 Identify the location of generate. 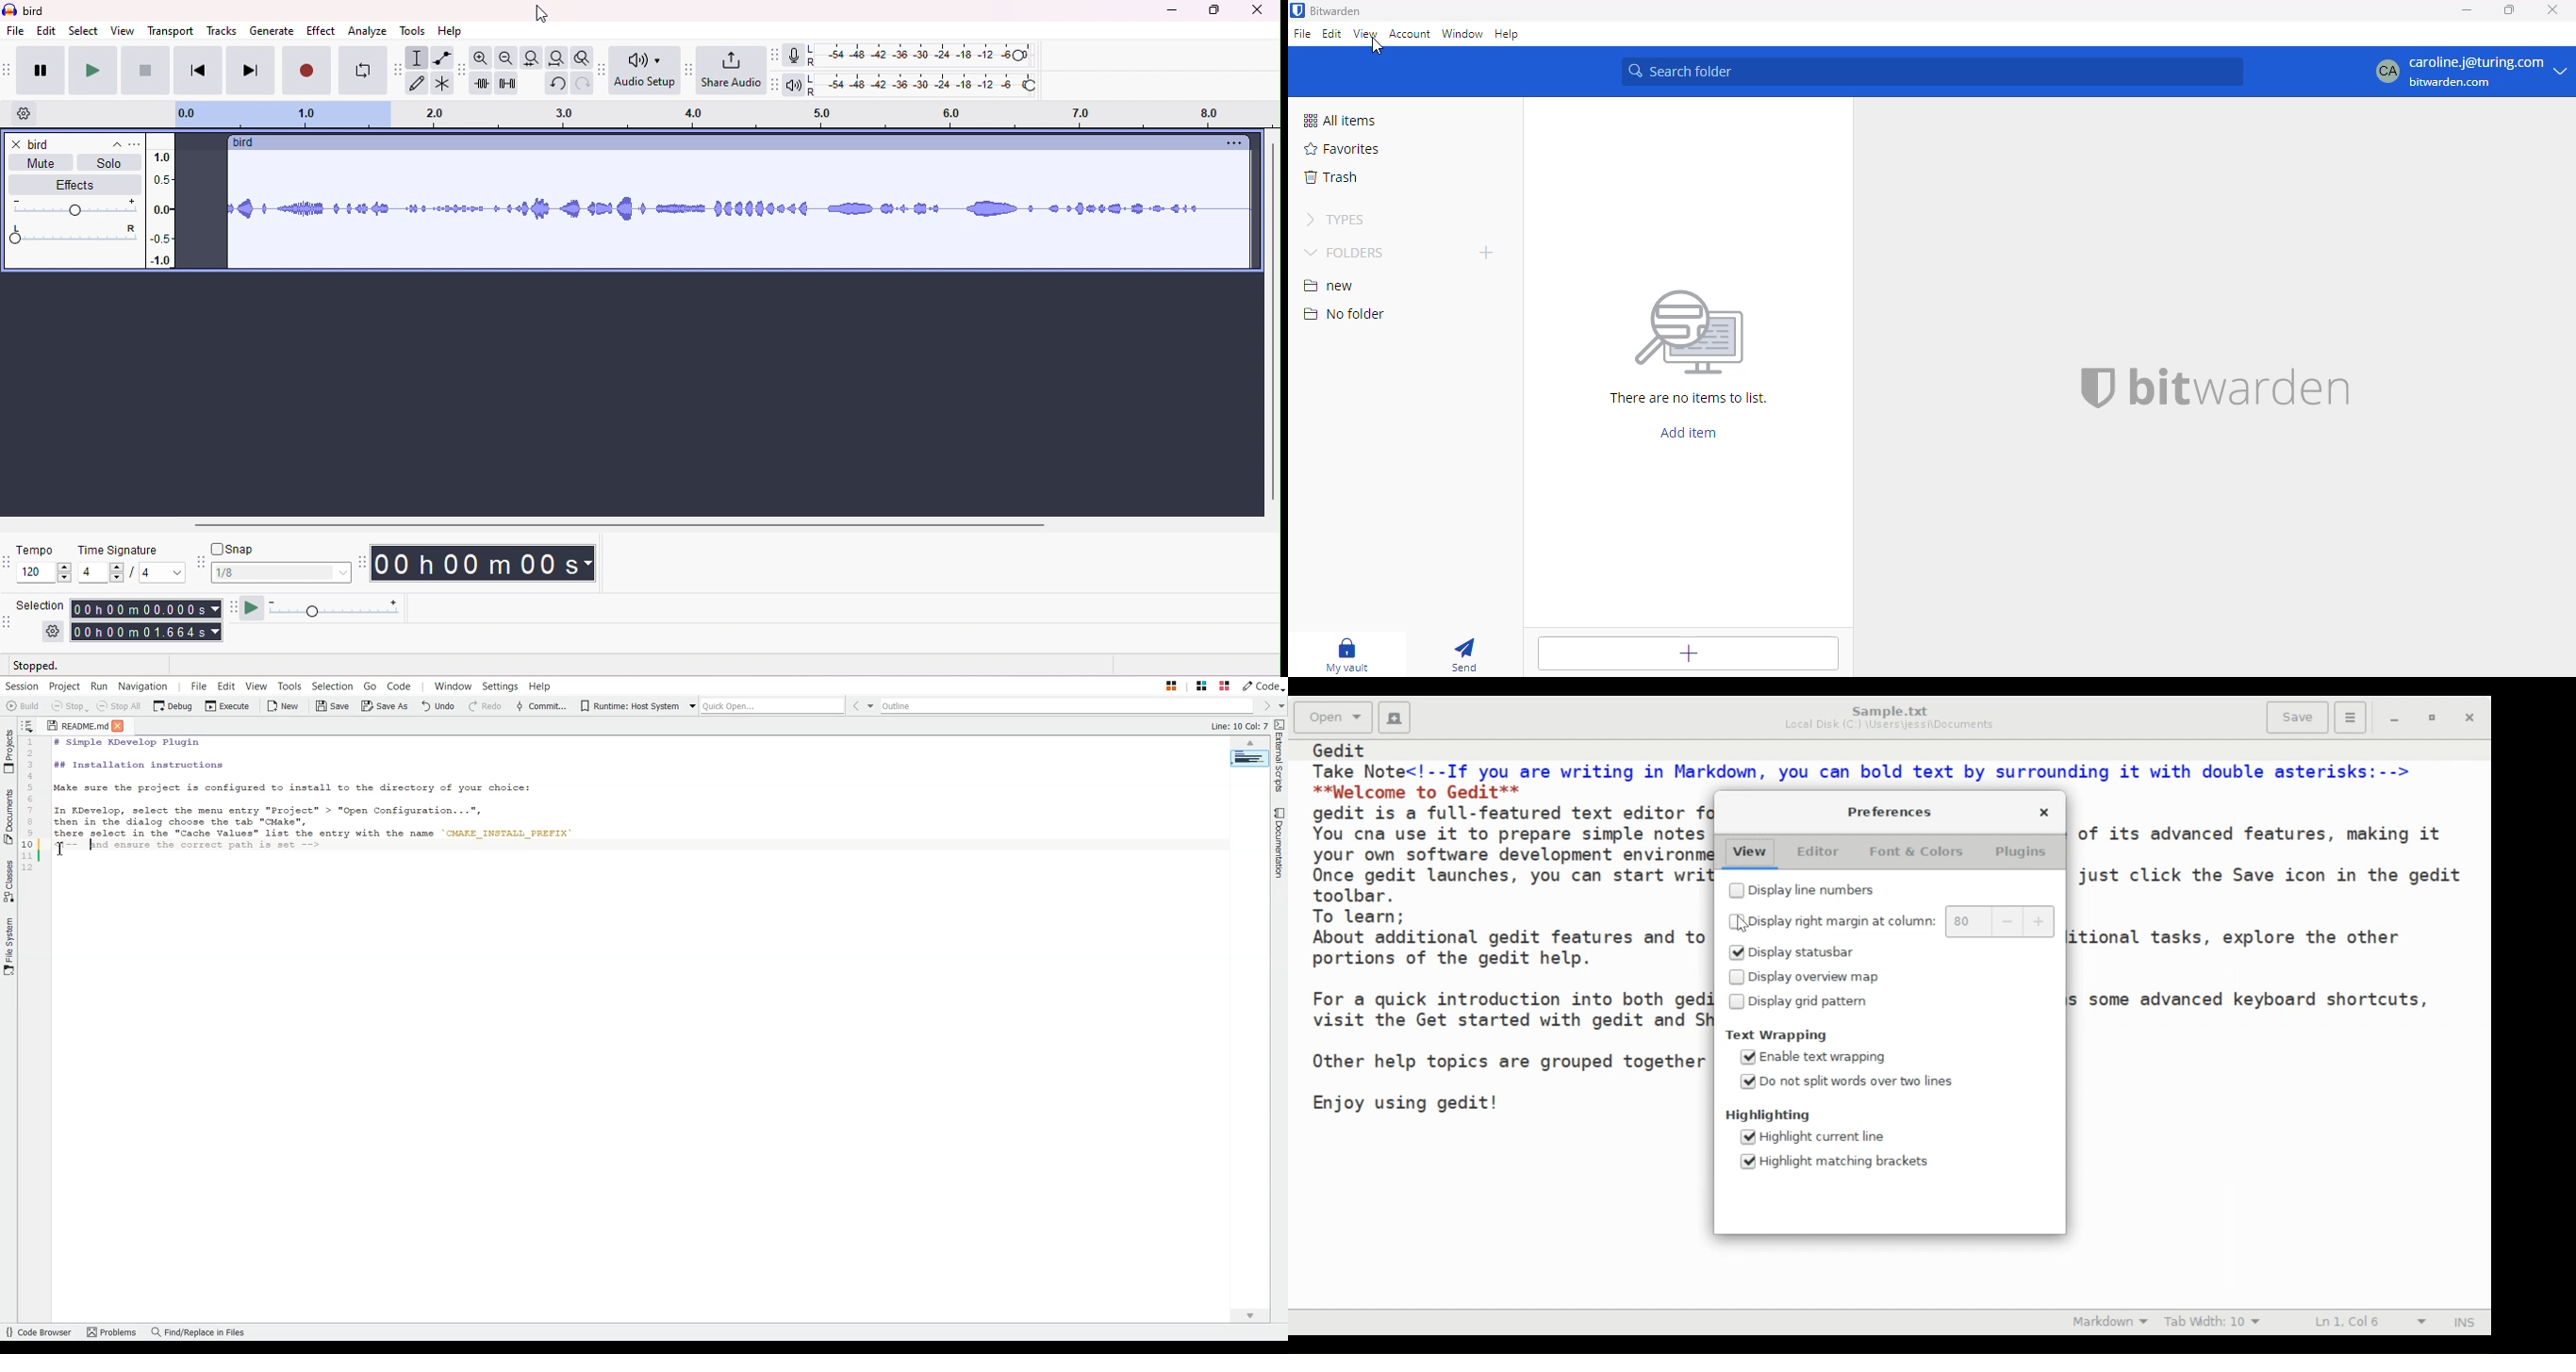
(271, 31).